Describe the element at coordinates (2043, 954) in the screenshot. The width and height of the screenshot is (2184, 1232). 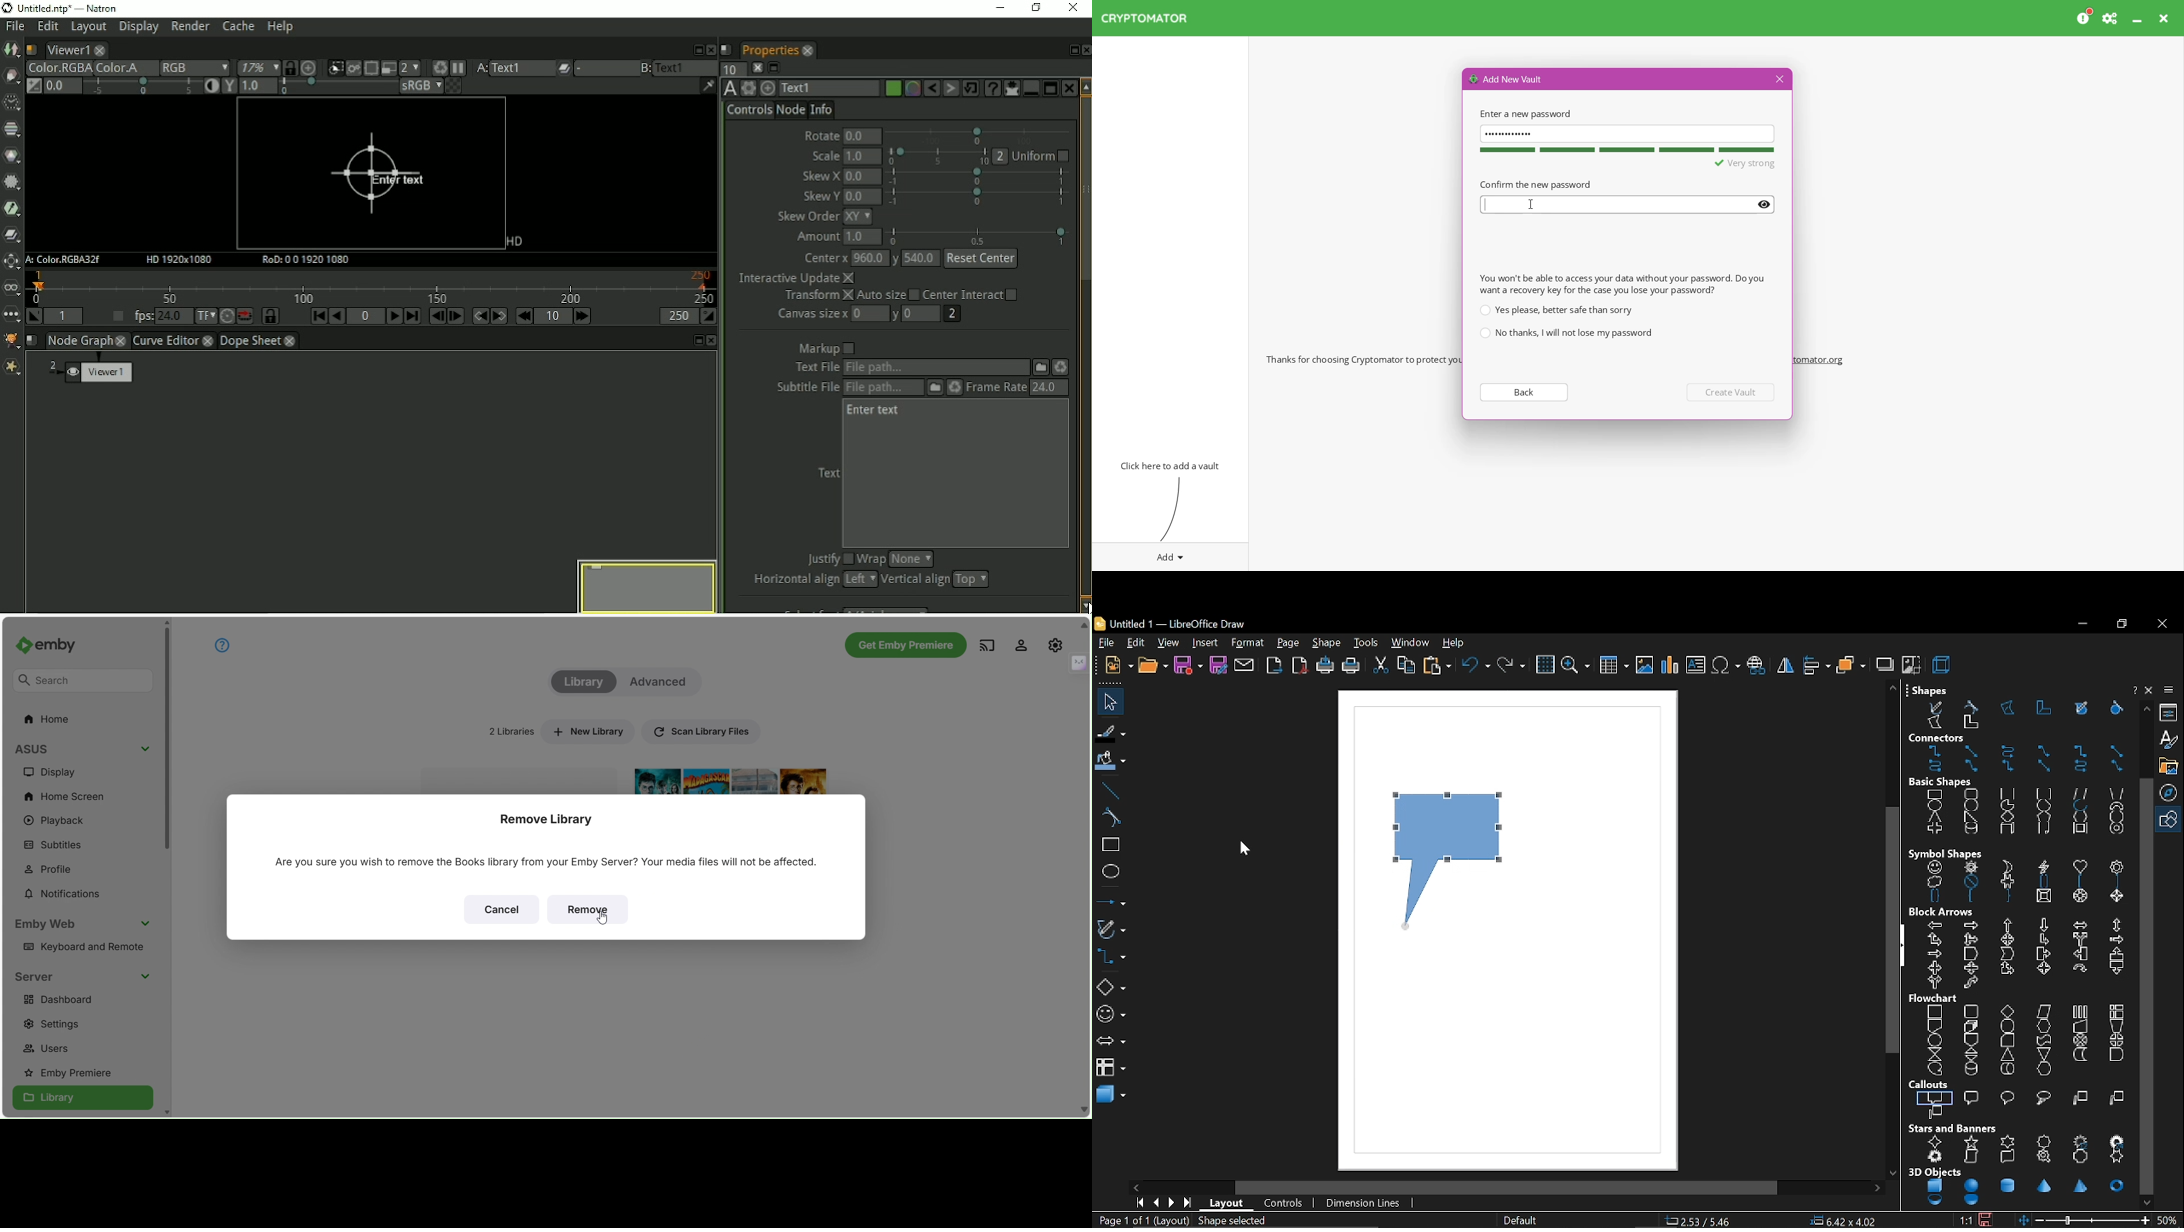
I see `right arrow callout` at that location.